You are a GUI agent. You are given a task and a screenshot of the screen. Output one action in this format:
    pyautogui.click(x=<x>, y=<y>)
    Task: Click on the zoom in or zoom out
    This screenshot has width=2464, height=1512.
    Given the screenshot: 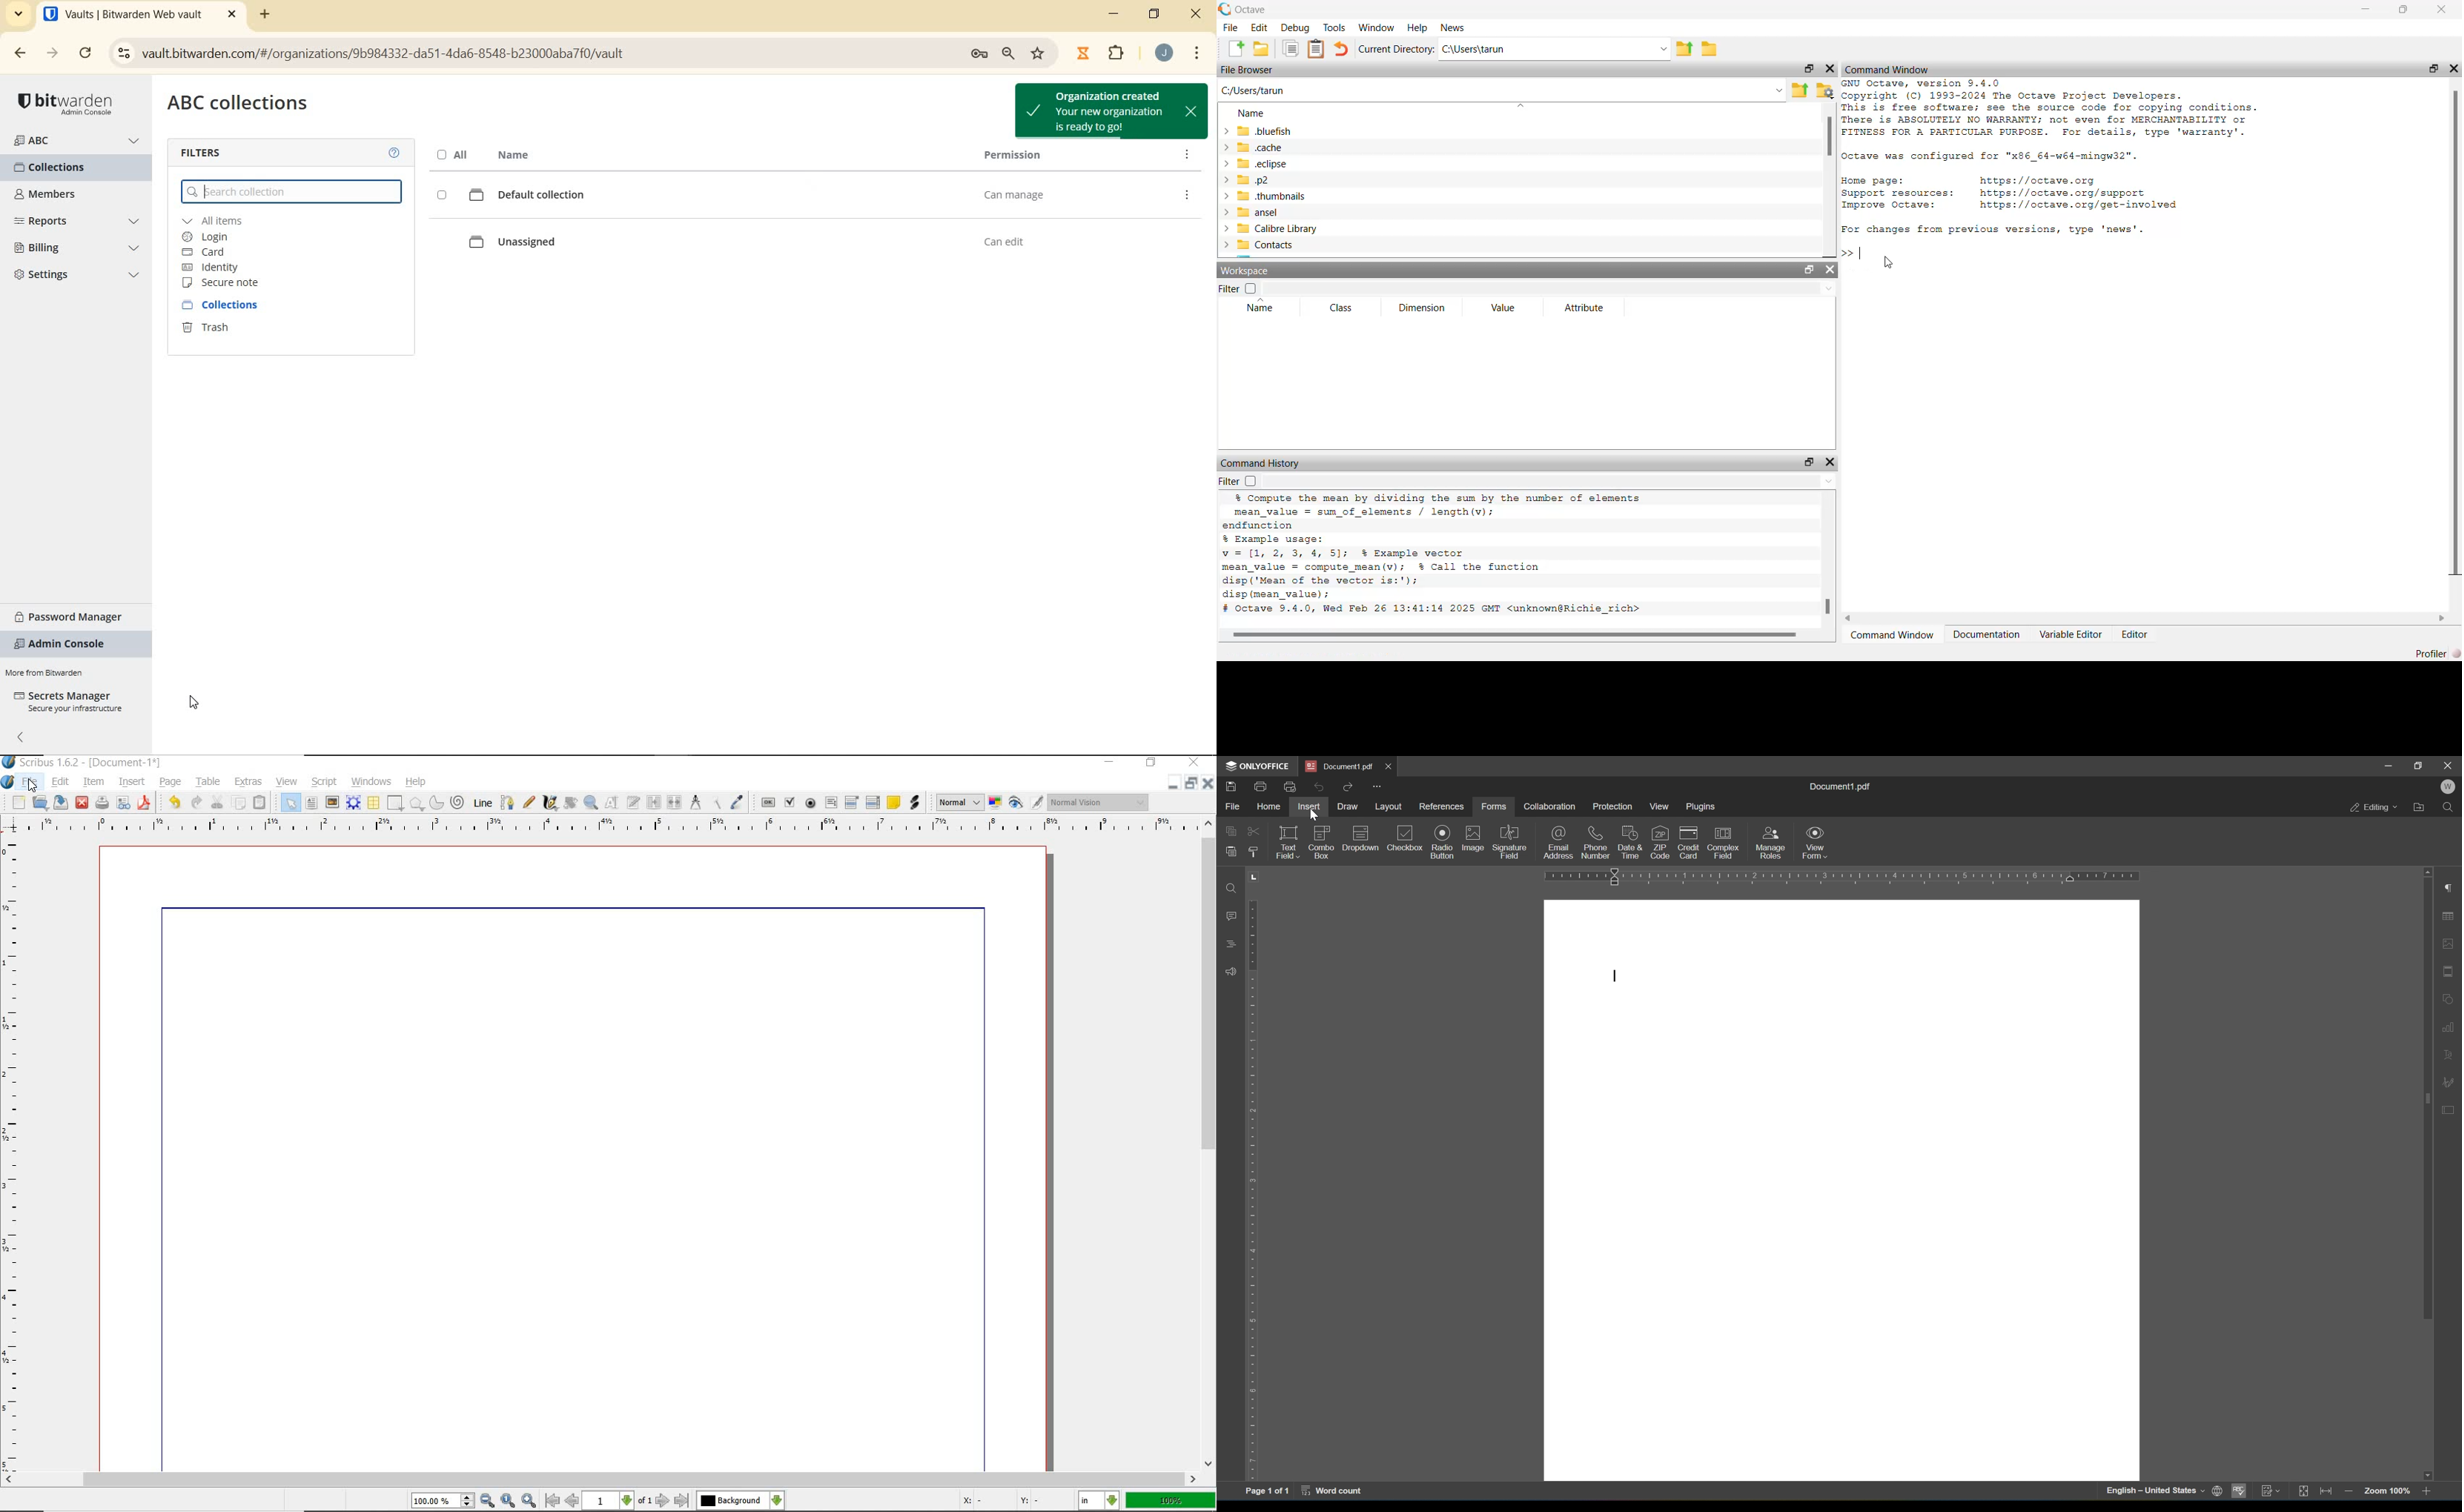 What is the action you would take?
    pyautogui.click(x=591, y=804)
    